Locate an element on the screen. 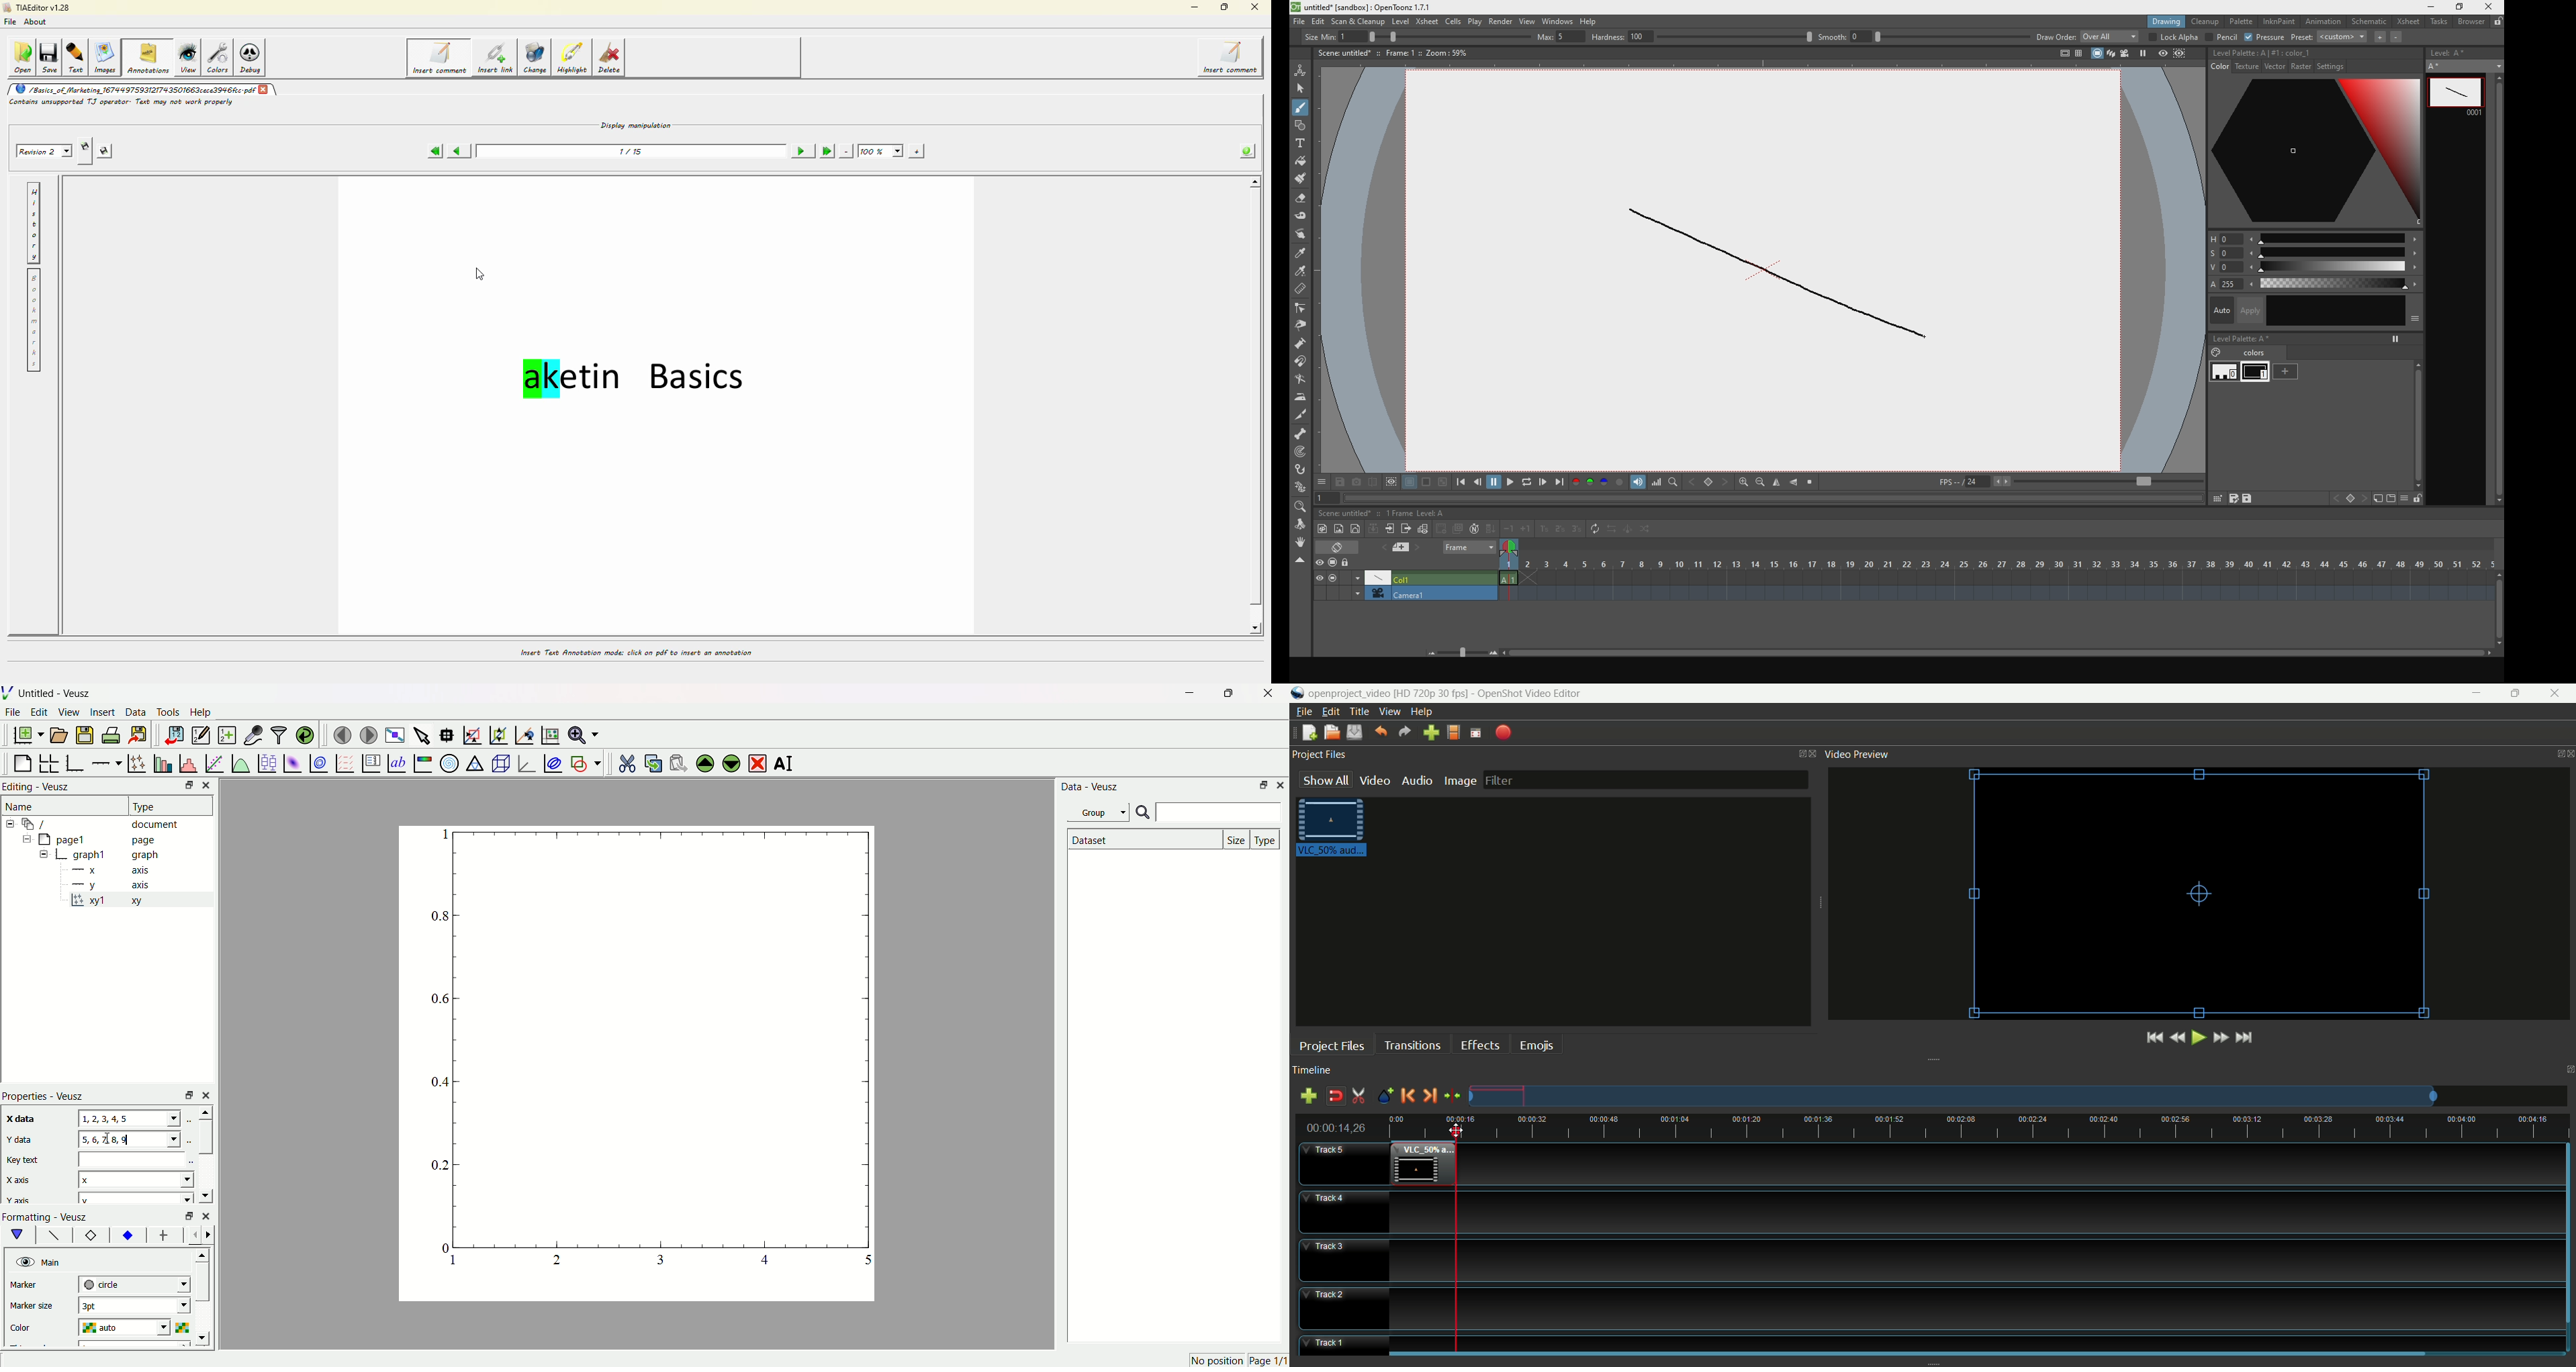 This screenshot has width=2576, height=1372. align horizontally is located at coordinates (1795, 484).